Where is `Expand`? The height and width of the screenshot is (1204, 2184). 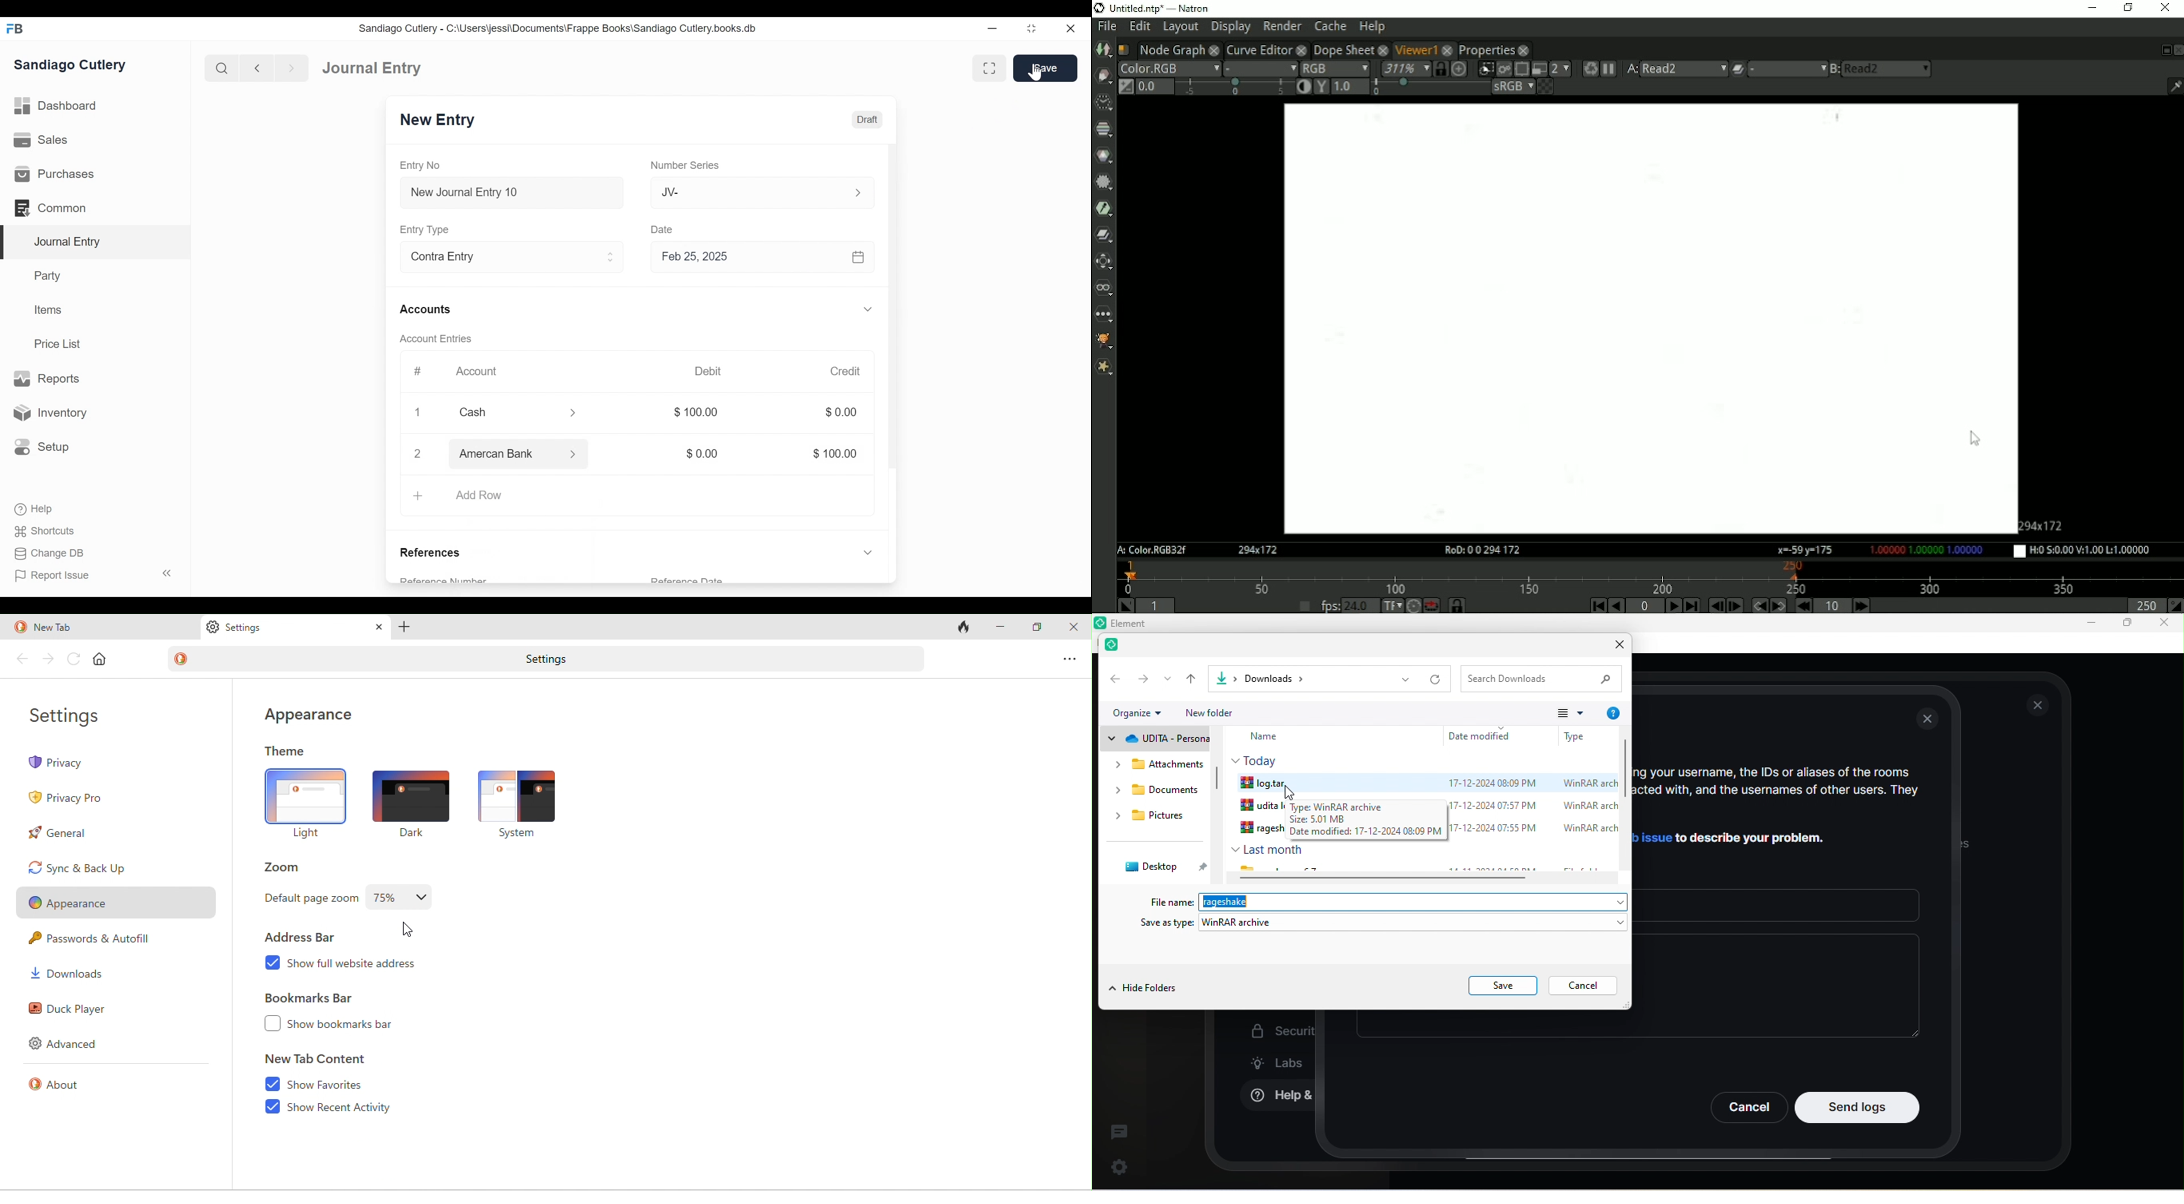 Expand is located at coordinates (580, 454).